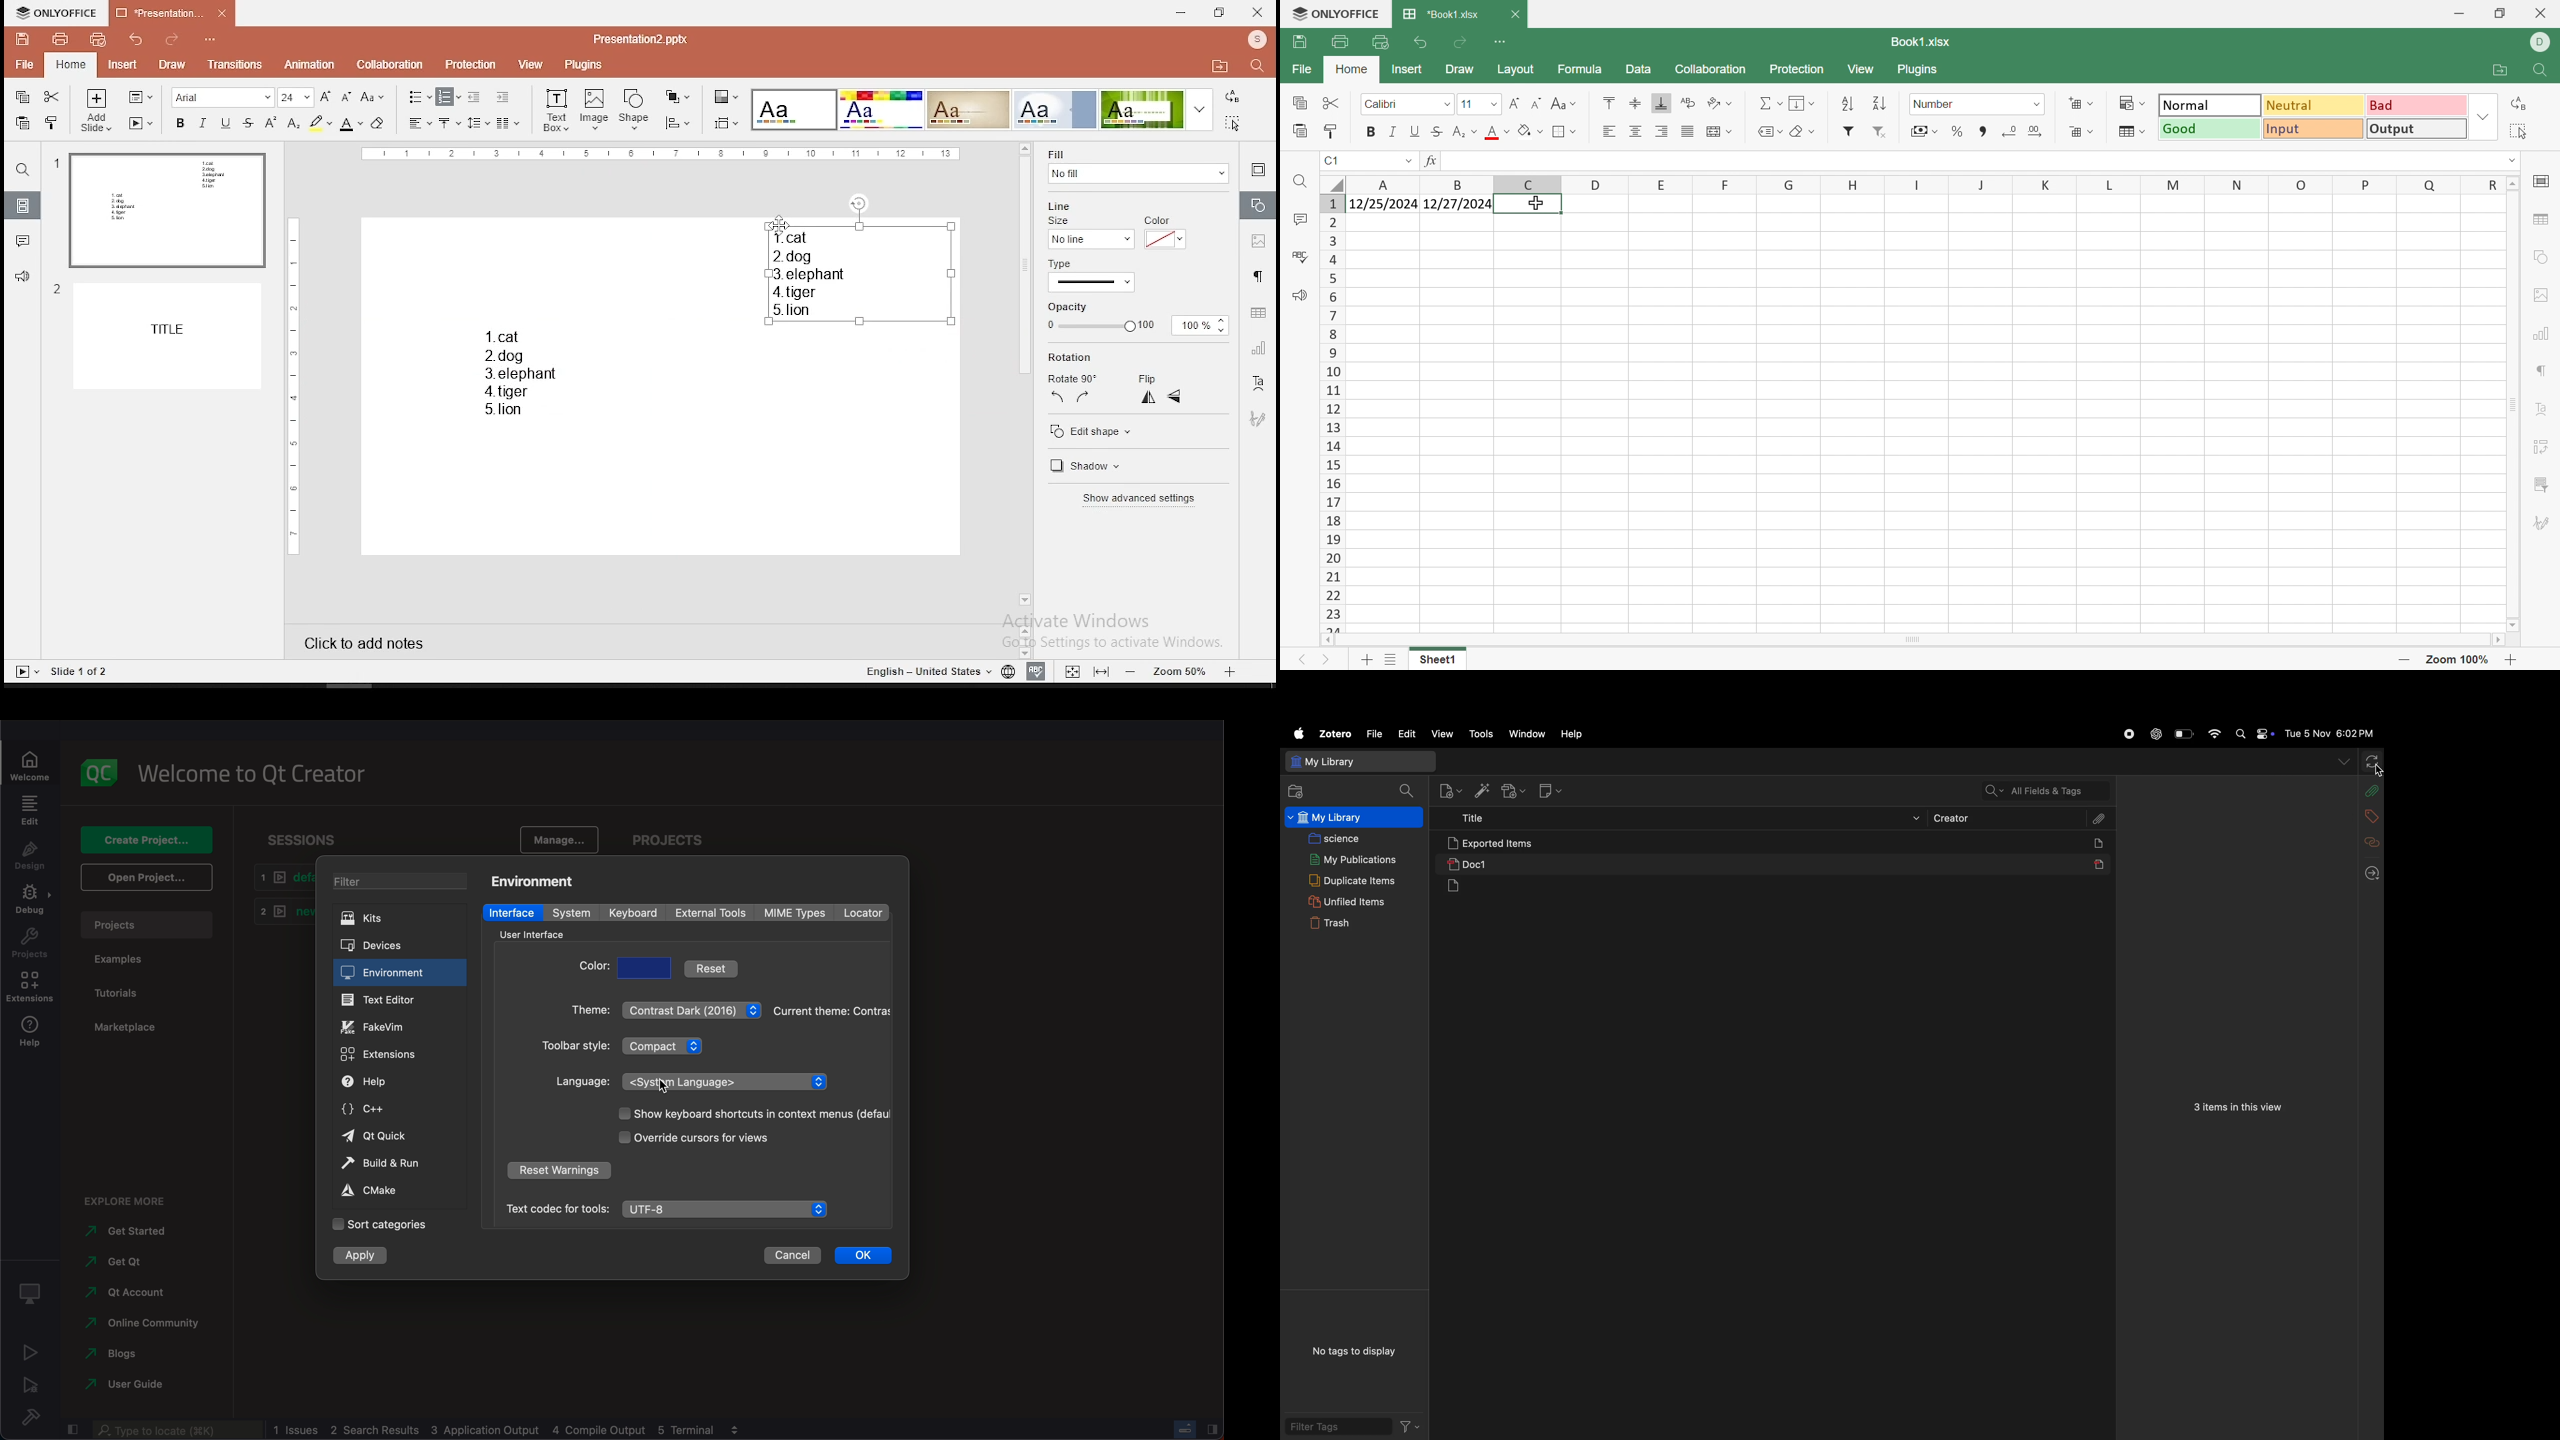 The height and width of the screenshot is (1456, 2576). Describe the element at coordinates (881, 110) in the screenshot. I see `theme` at that location.